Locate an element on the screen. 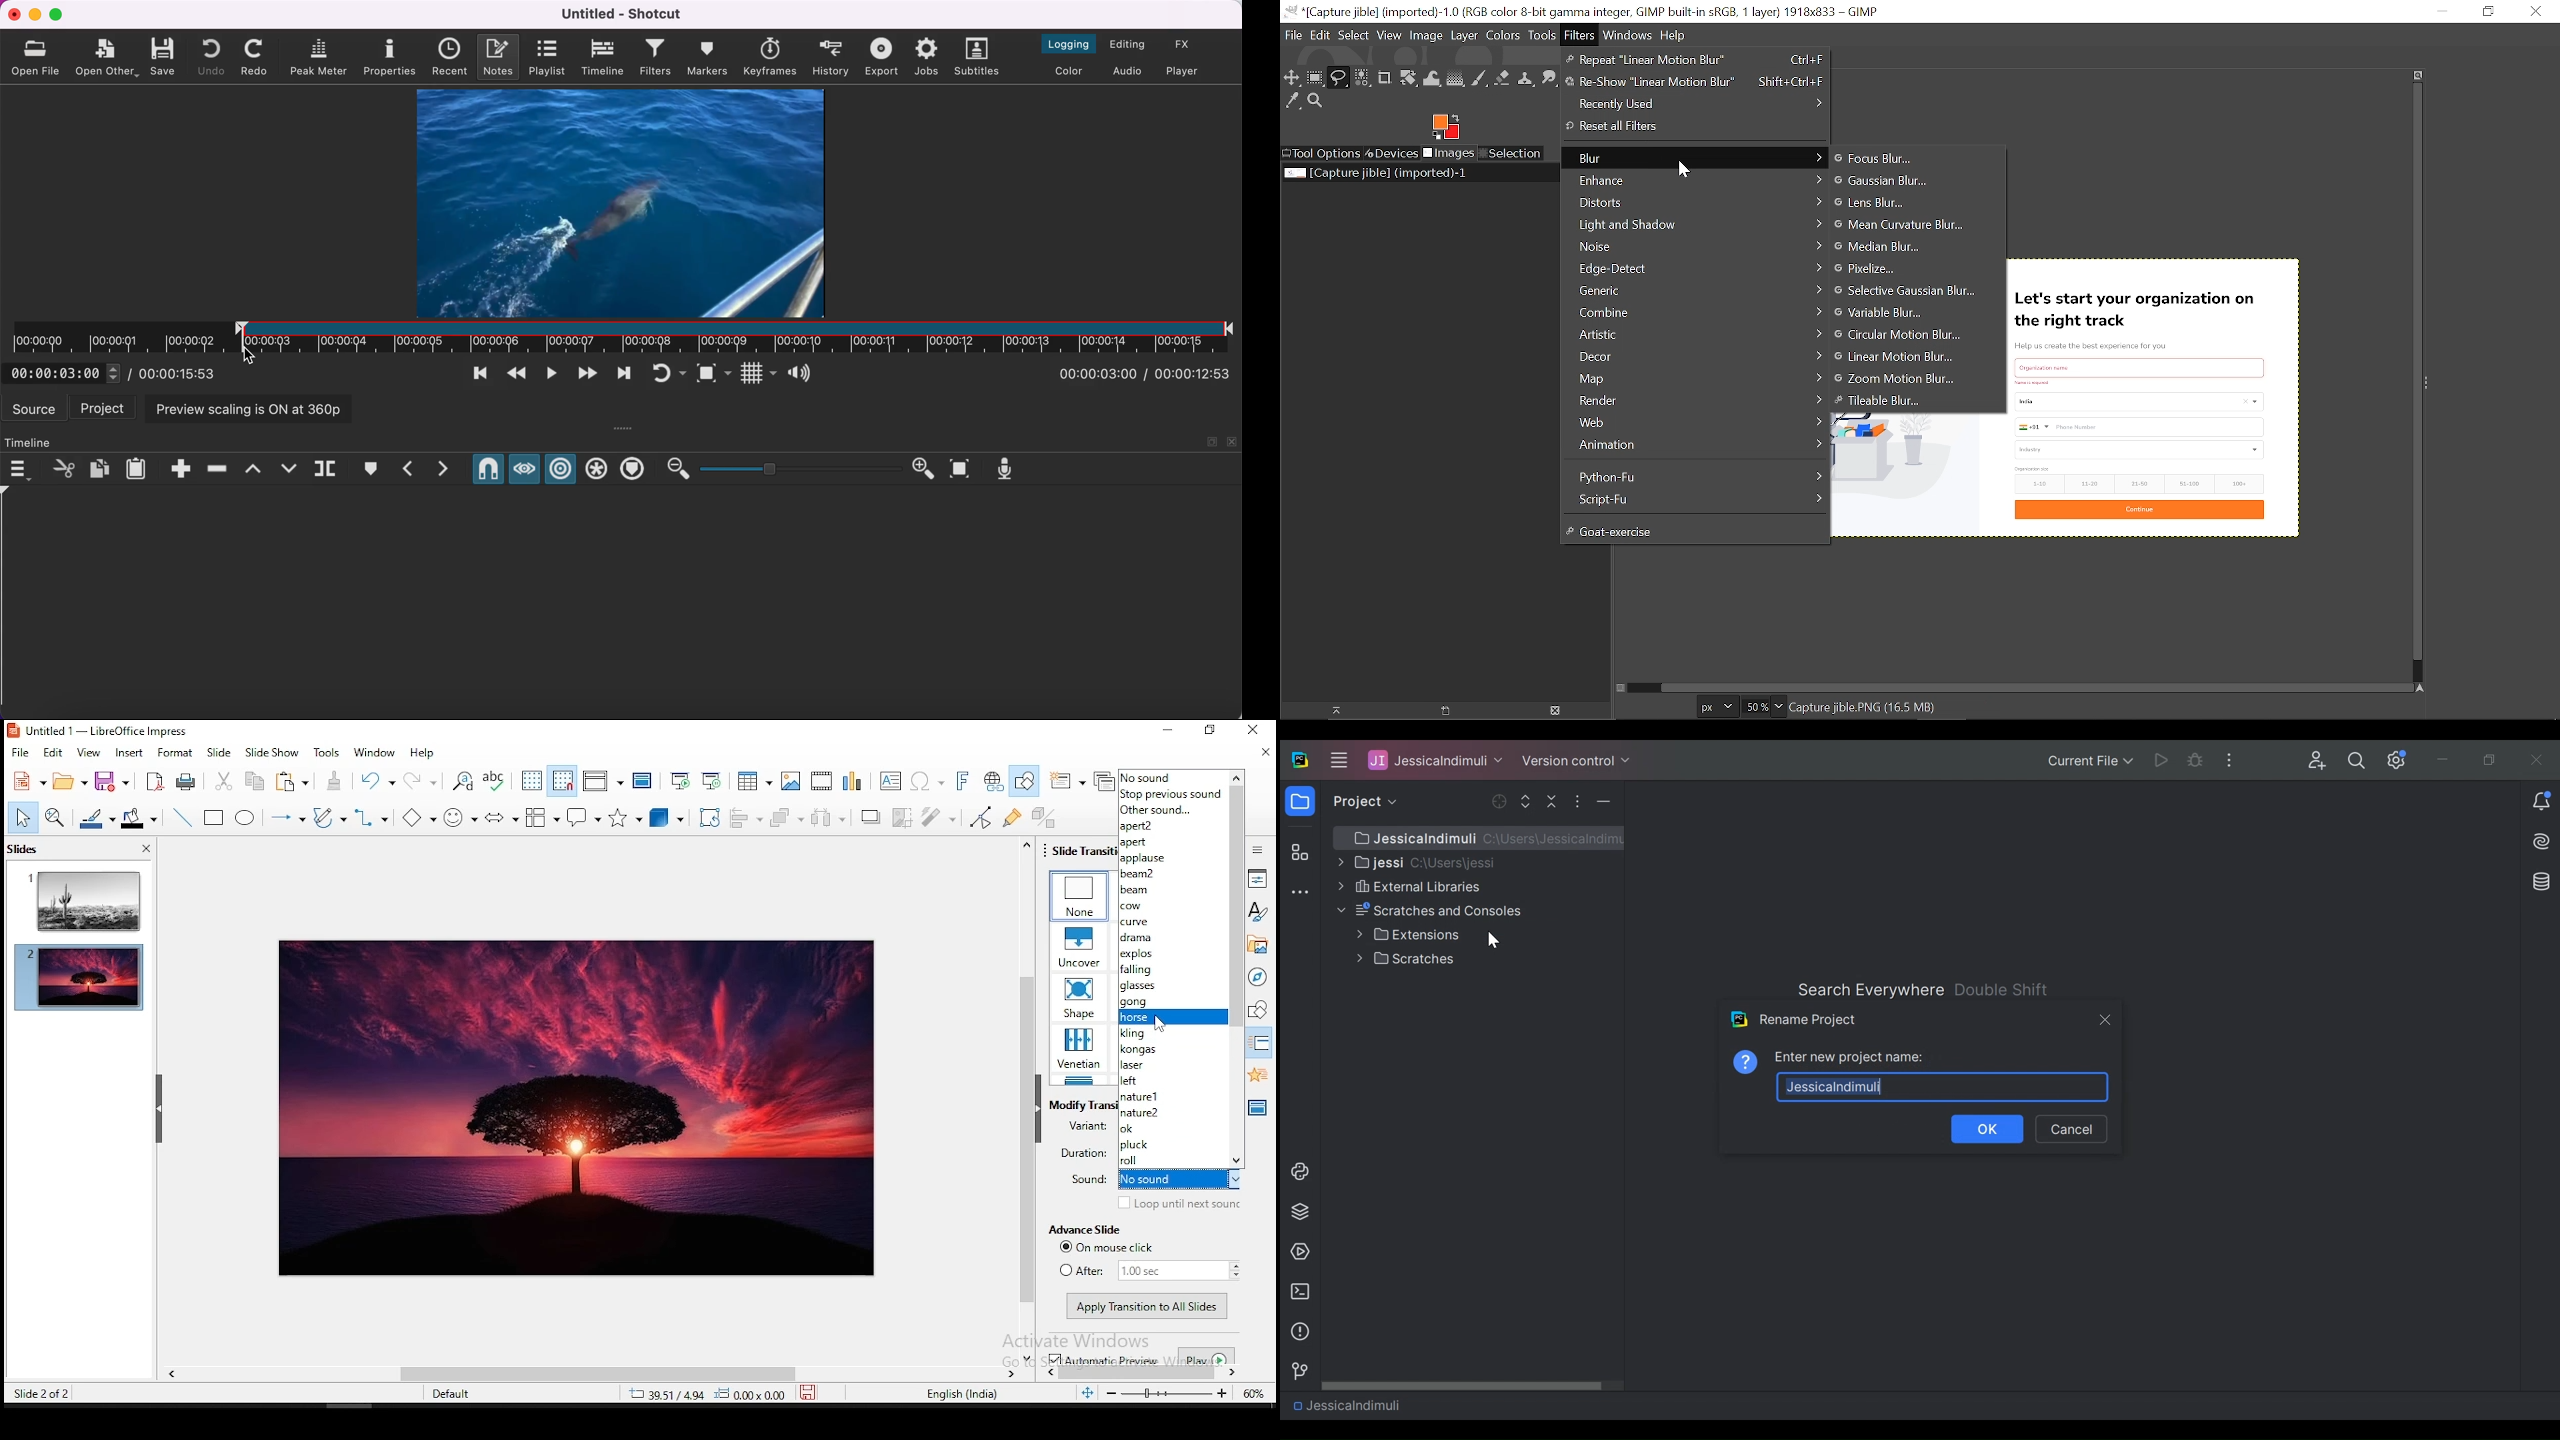 The width and height of the screenshot is (2576, 1456). Script-Fy is located at coordinates (1694, 499).